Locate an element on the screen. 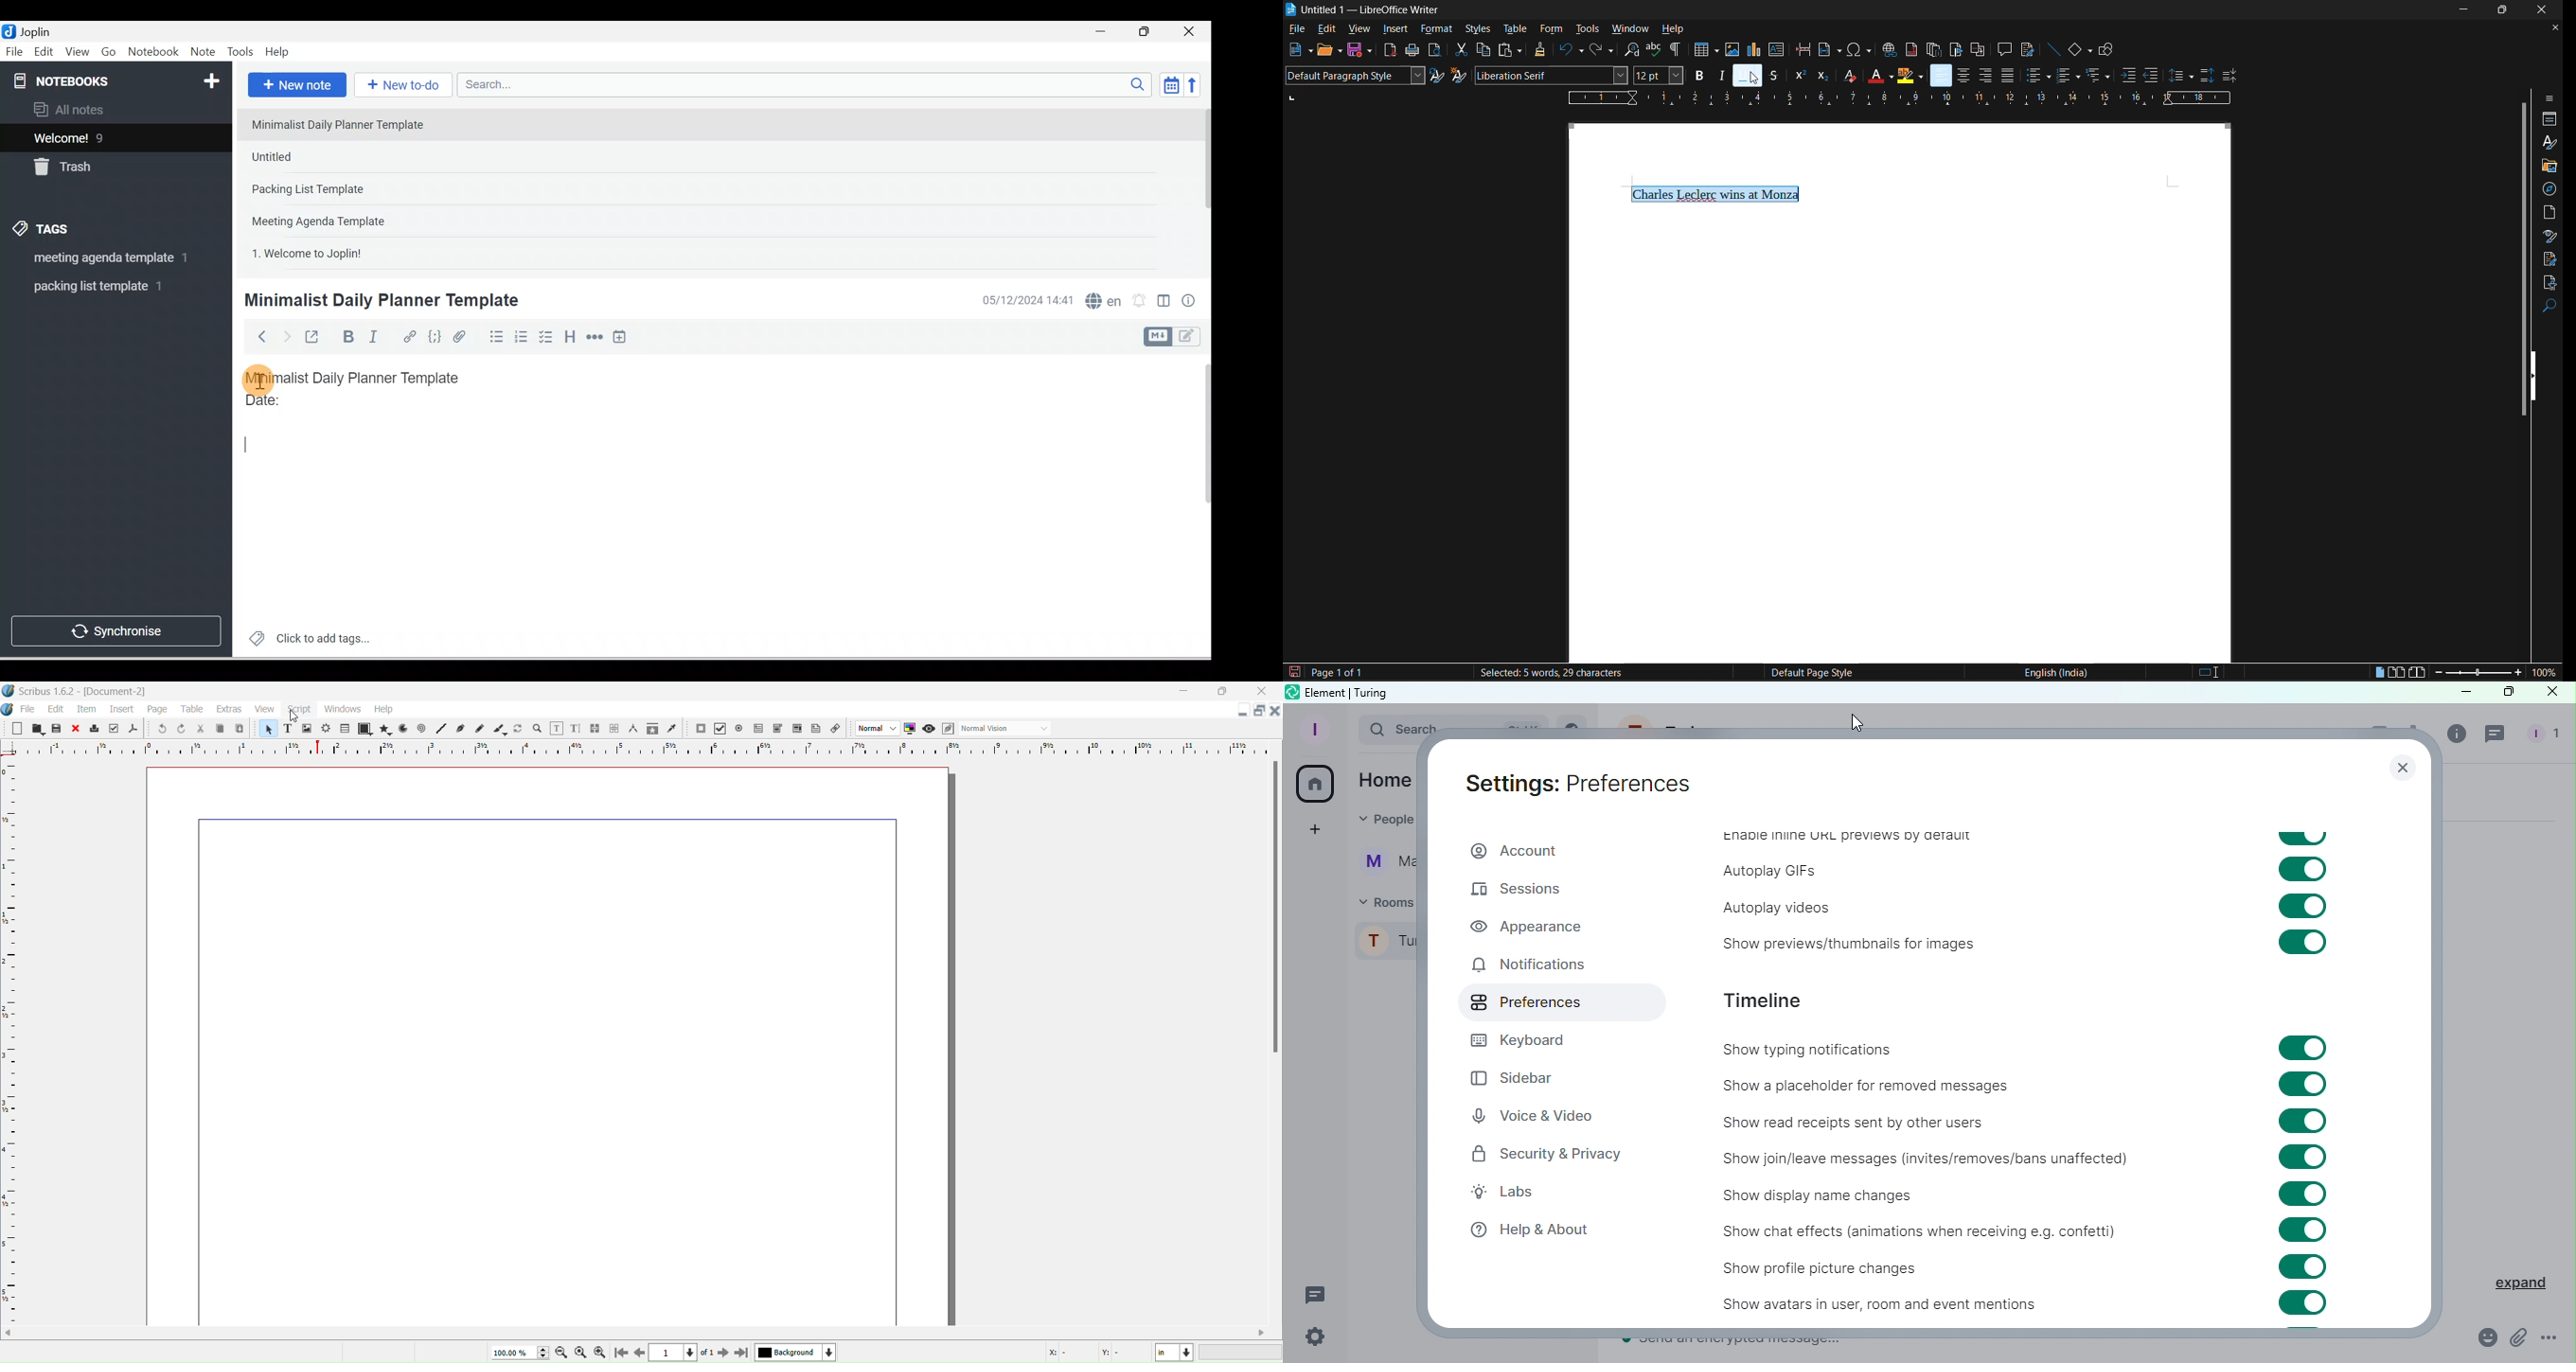  Turing is located at coordinates (1386, 946).